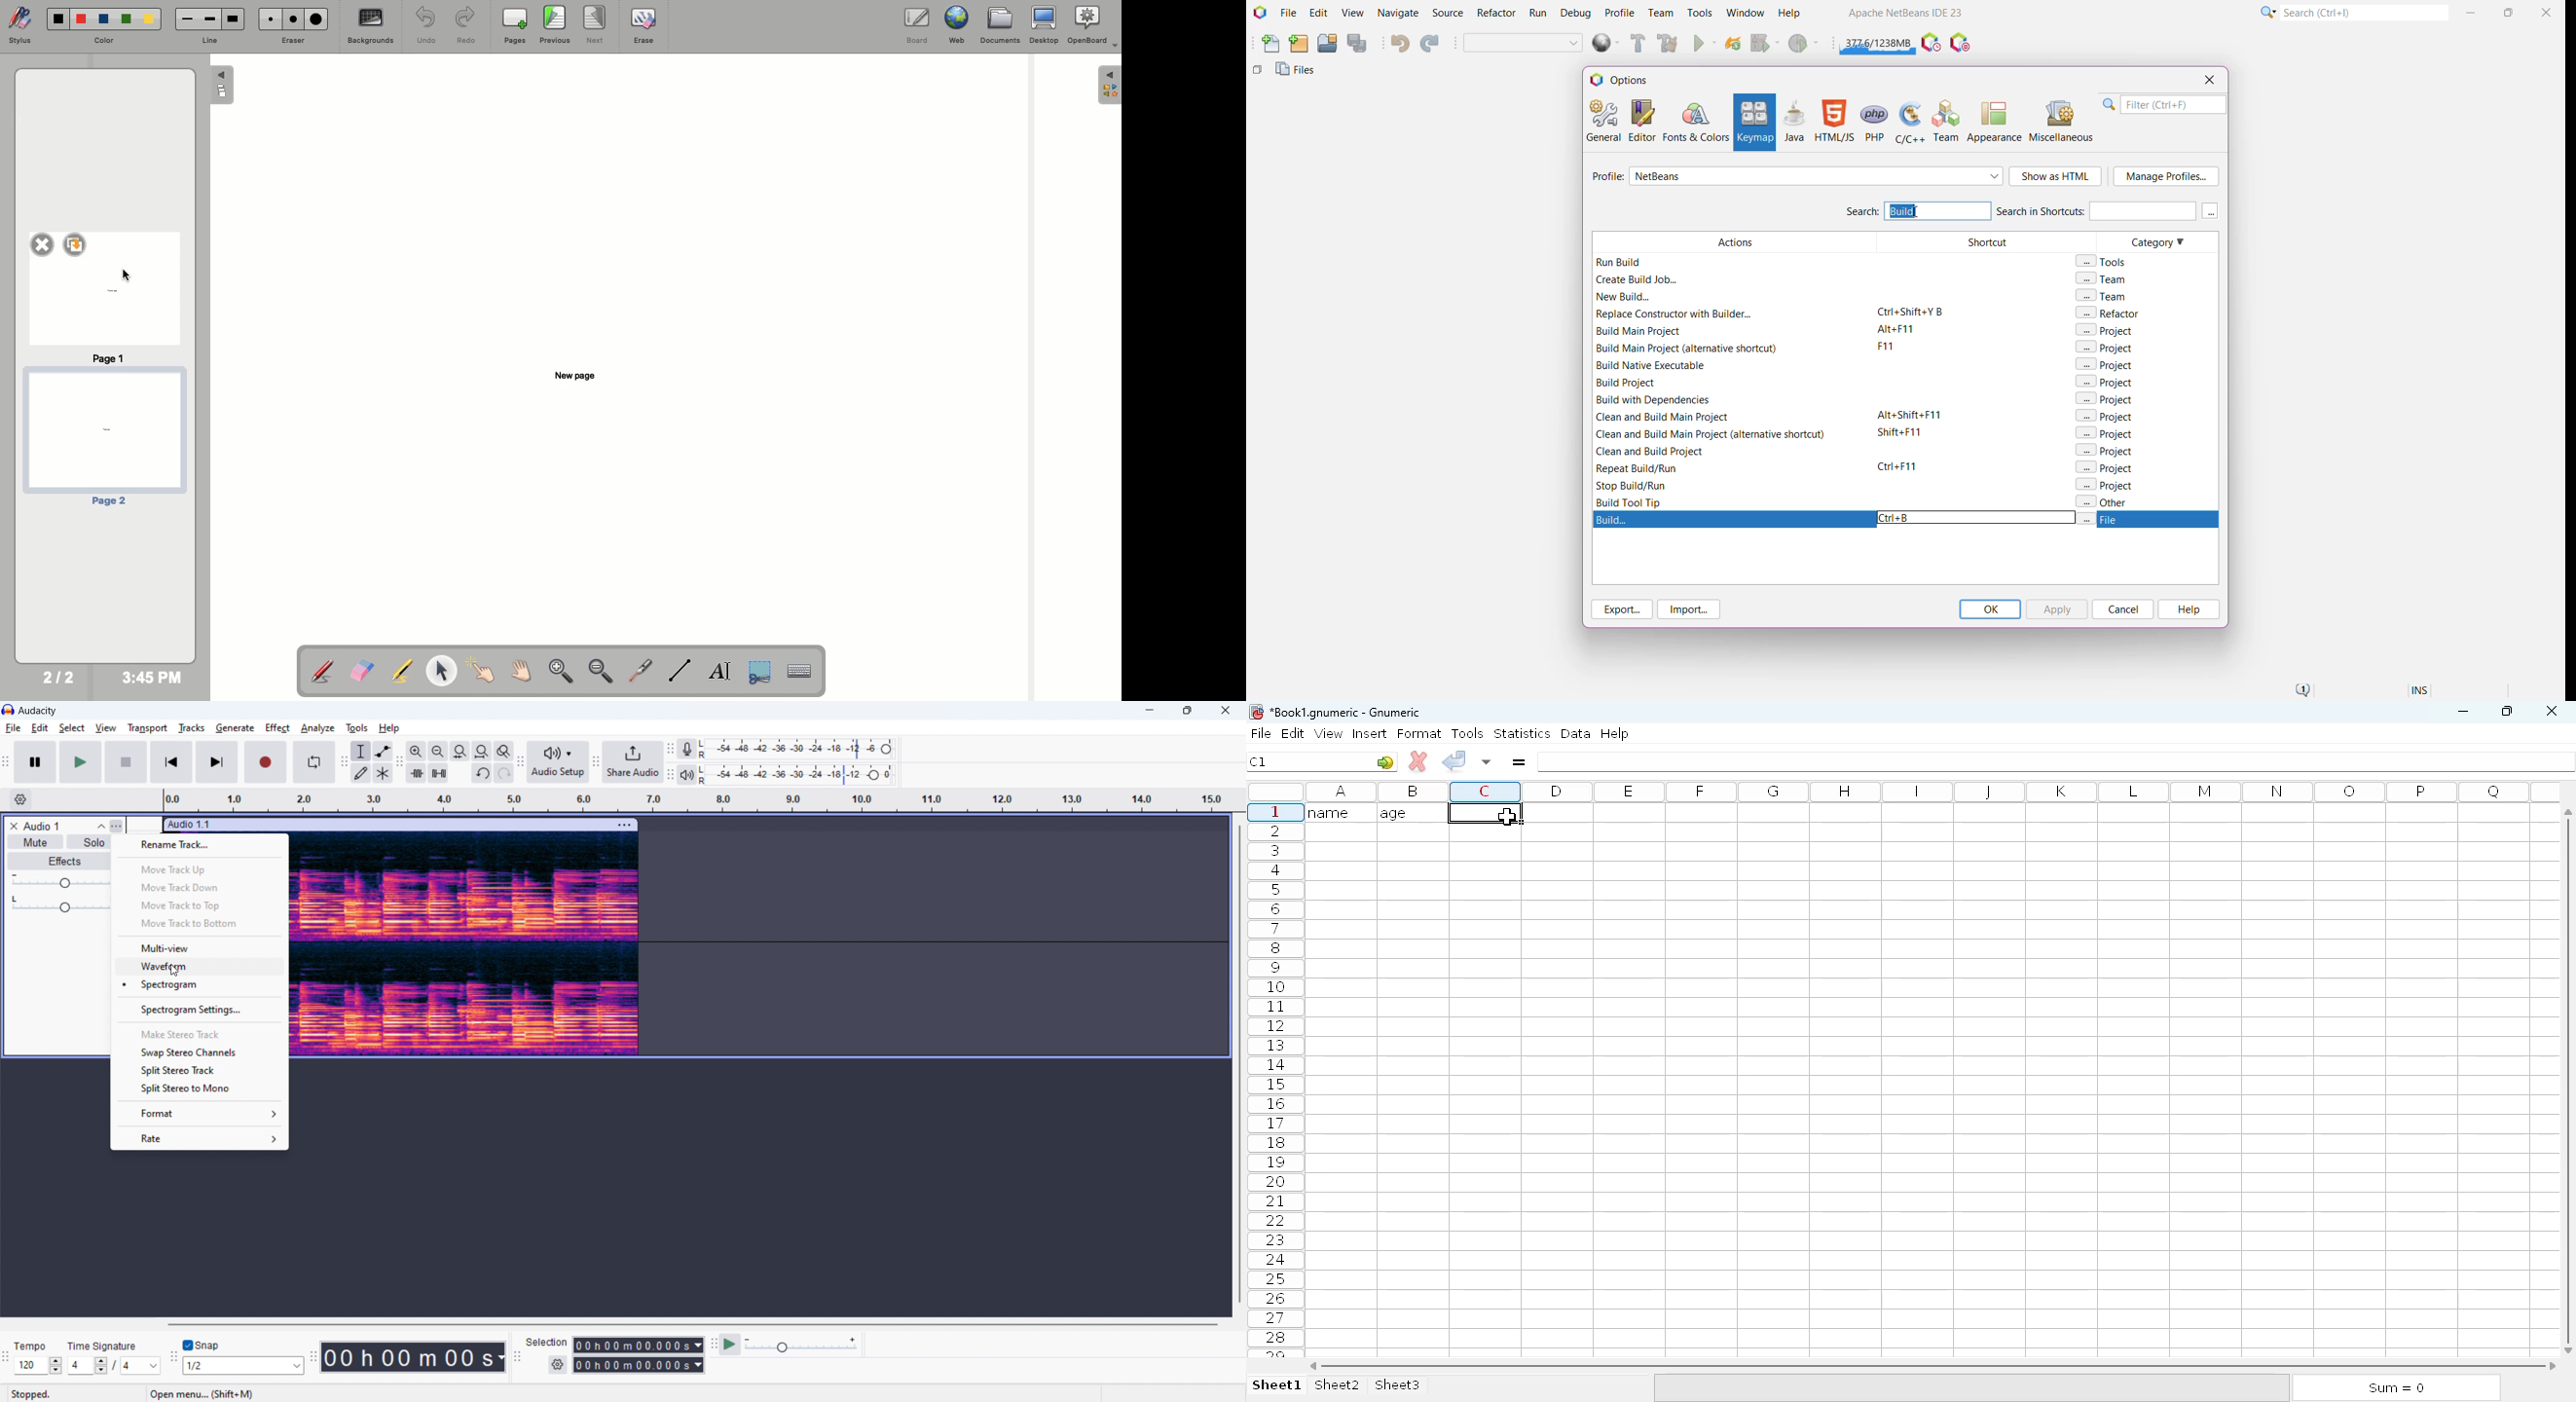  I want to click on selection toolbar, so click(517, 1357).